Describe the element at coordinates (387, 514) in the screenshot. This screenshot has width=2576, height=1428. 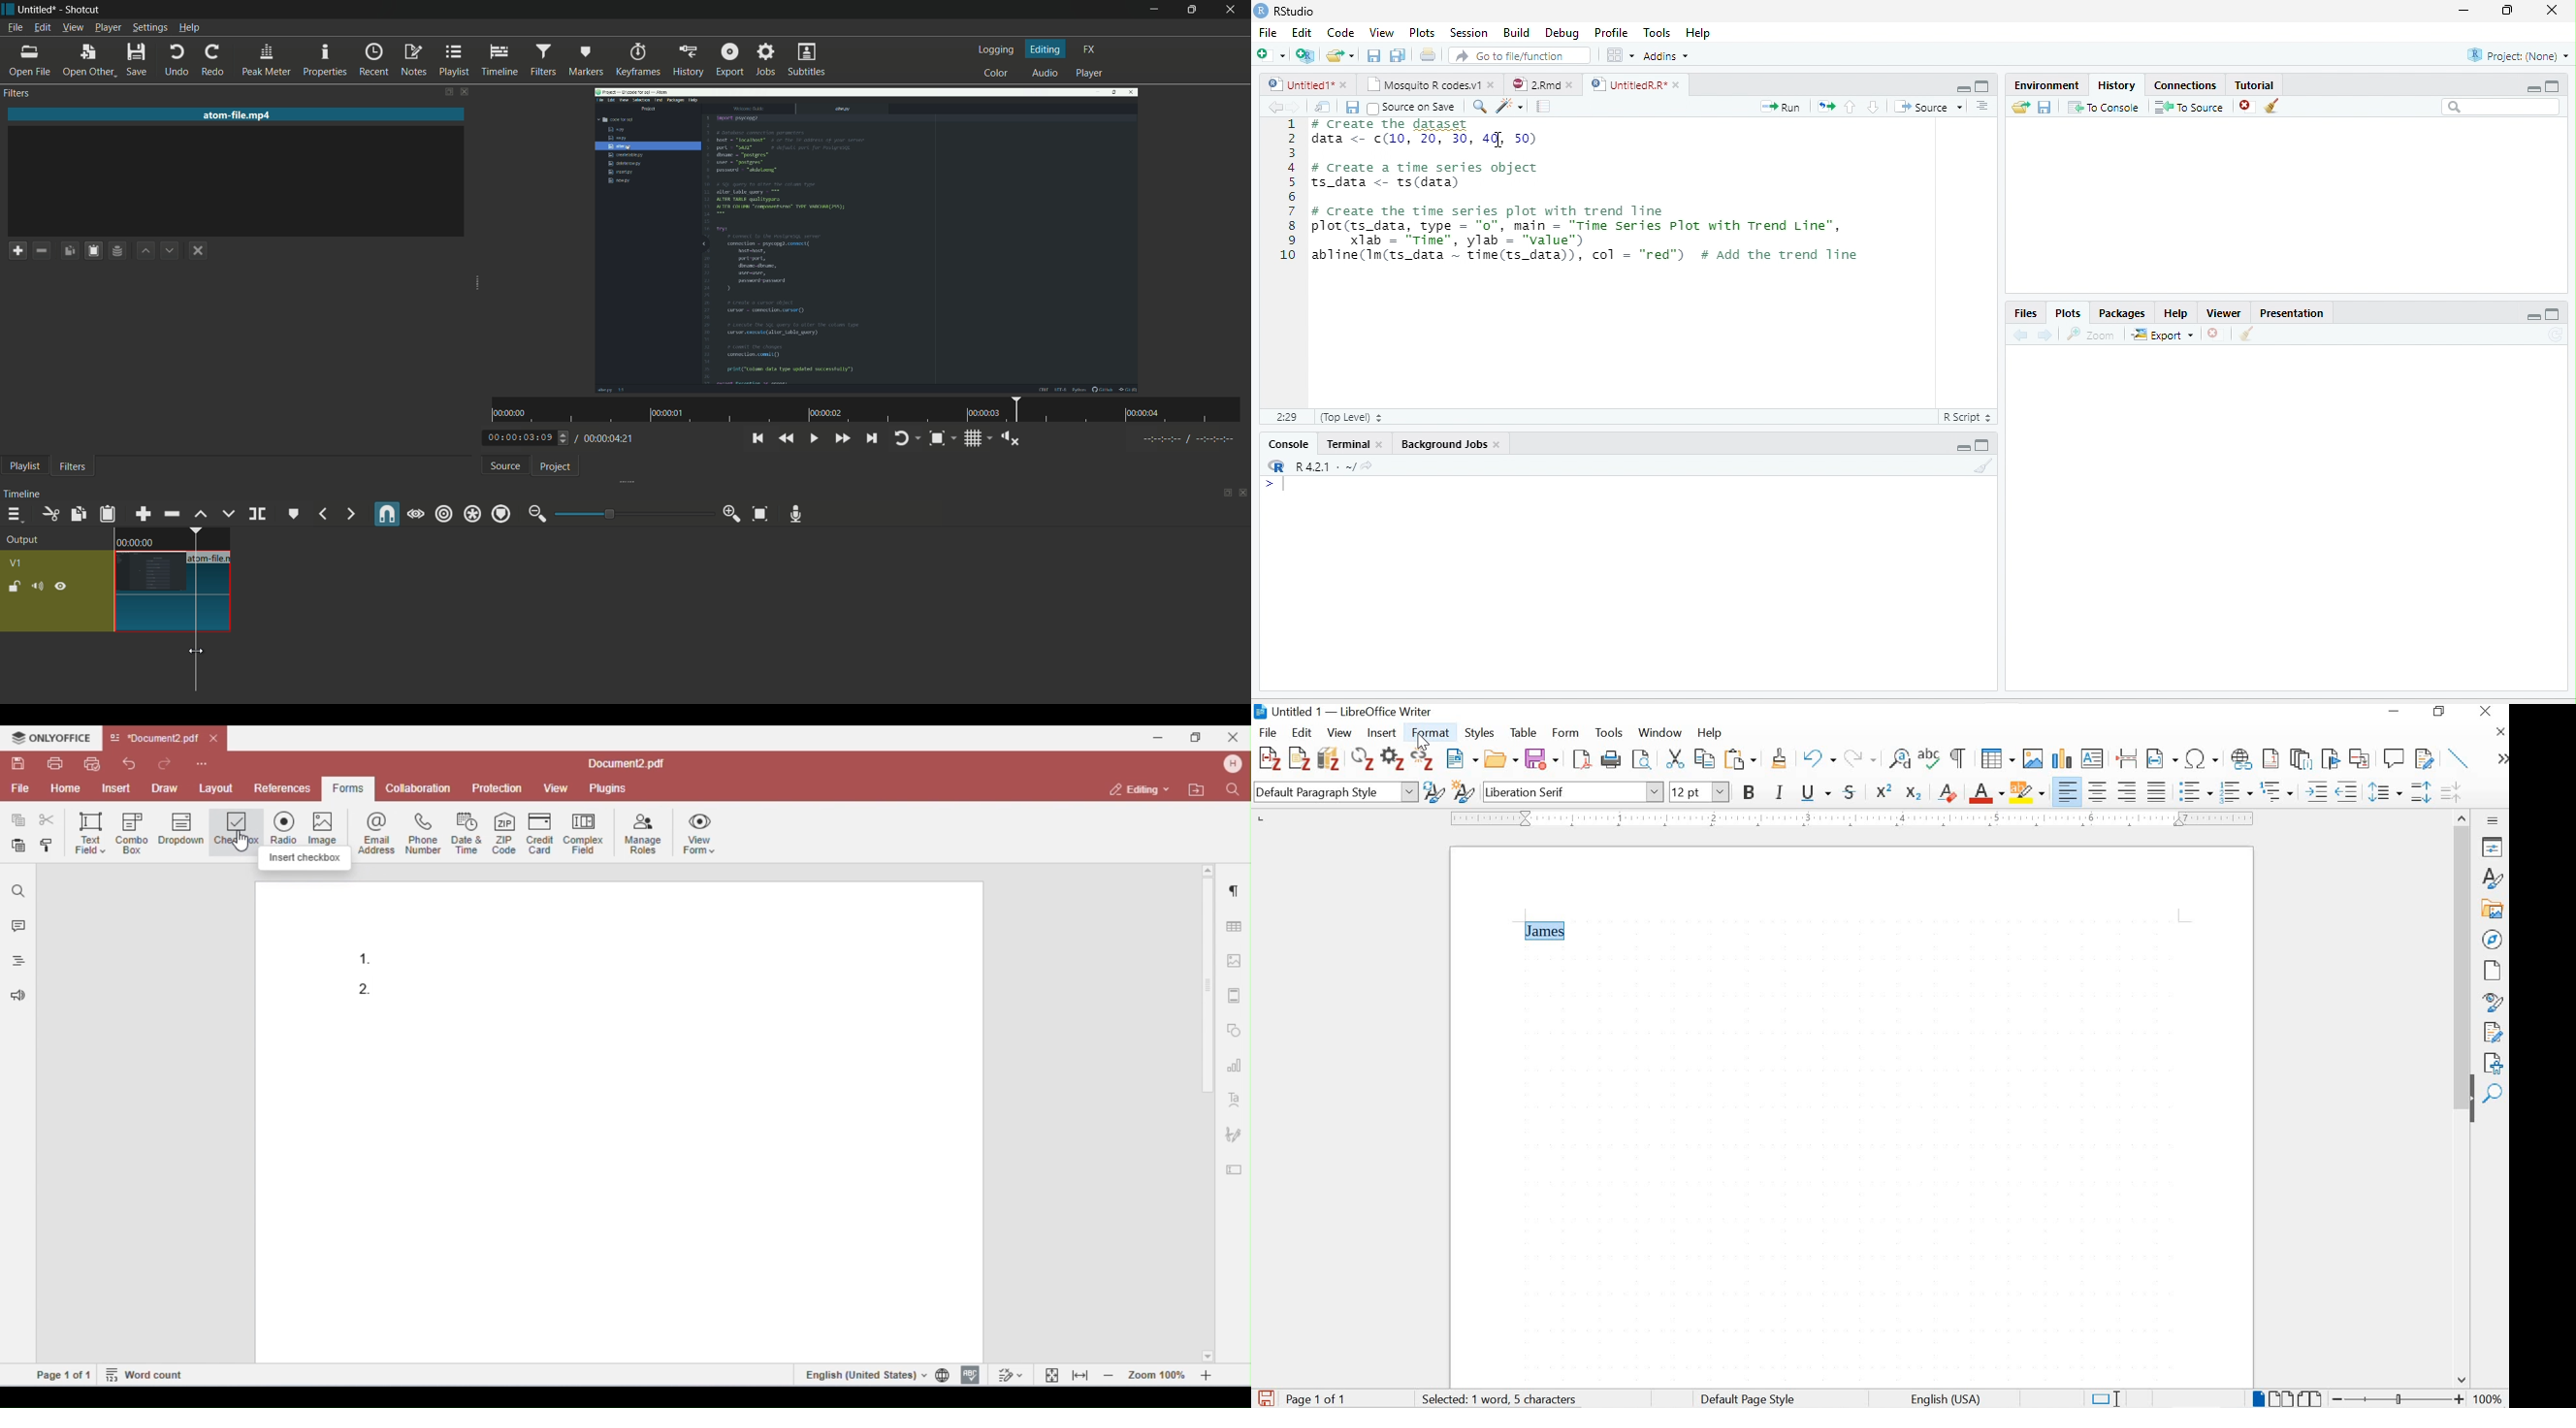
I see `snap` at that location.